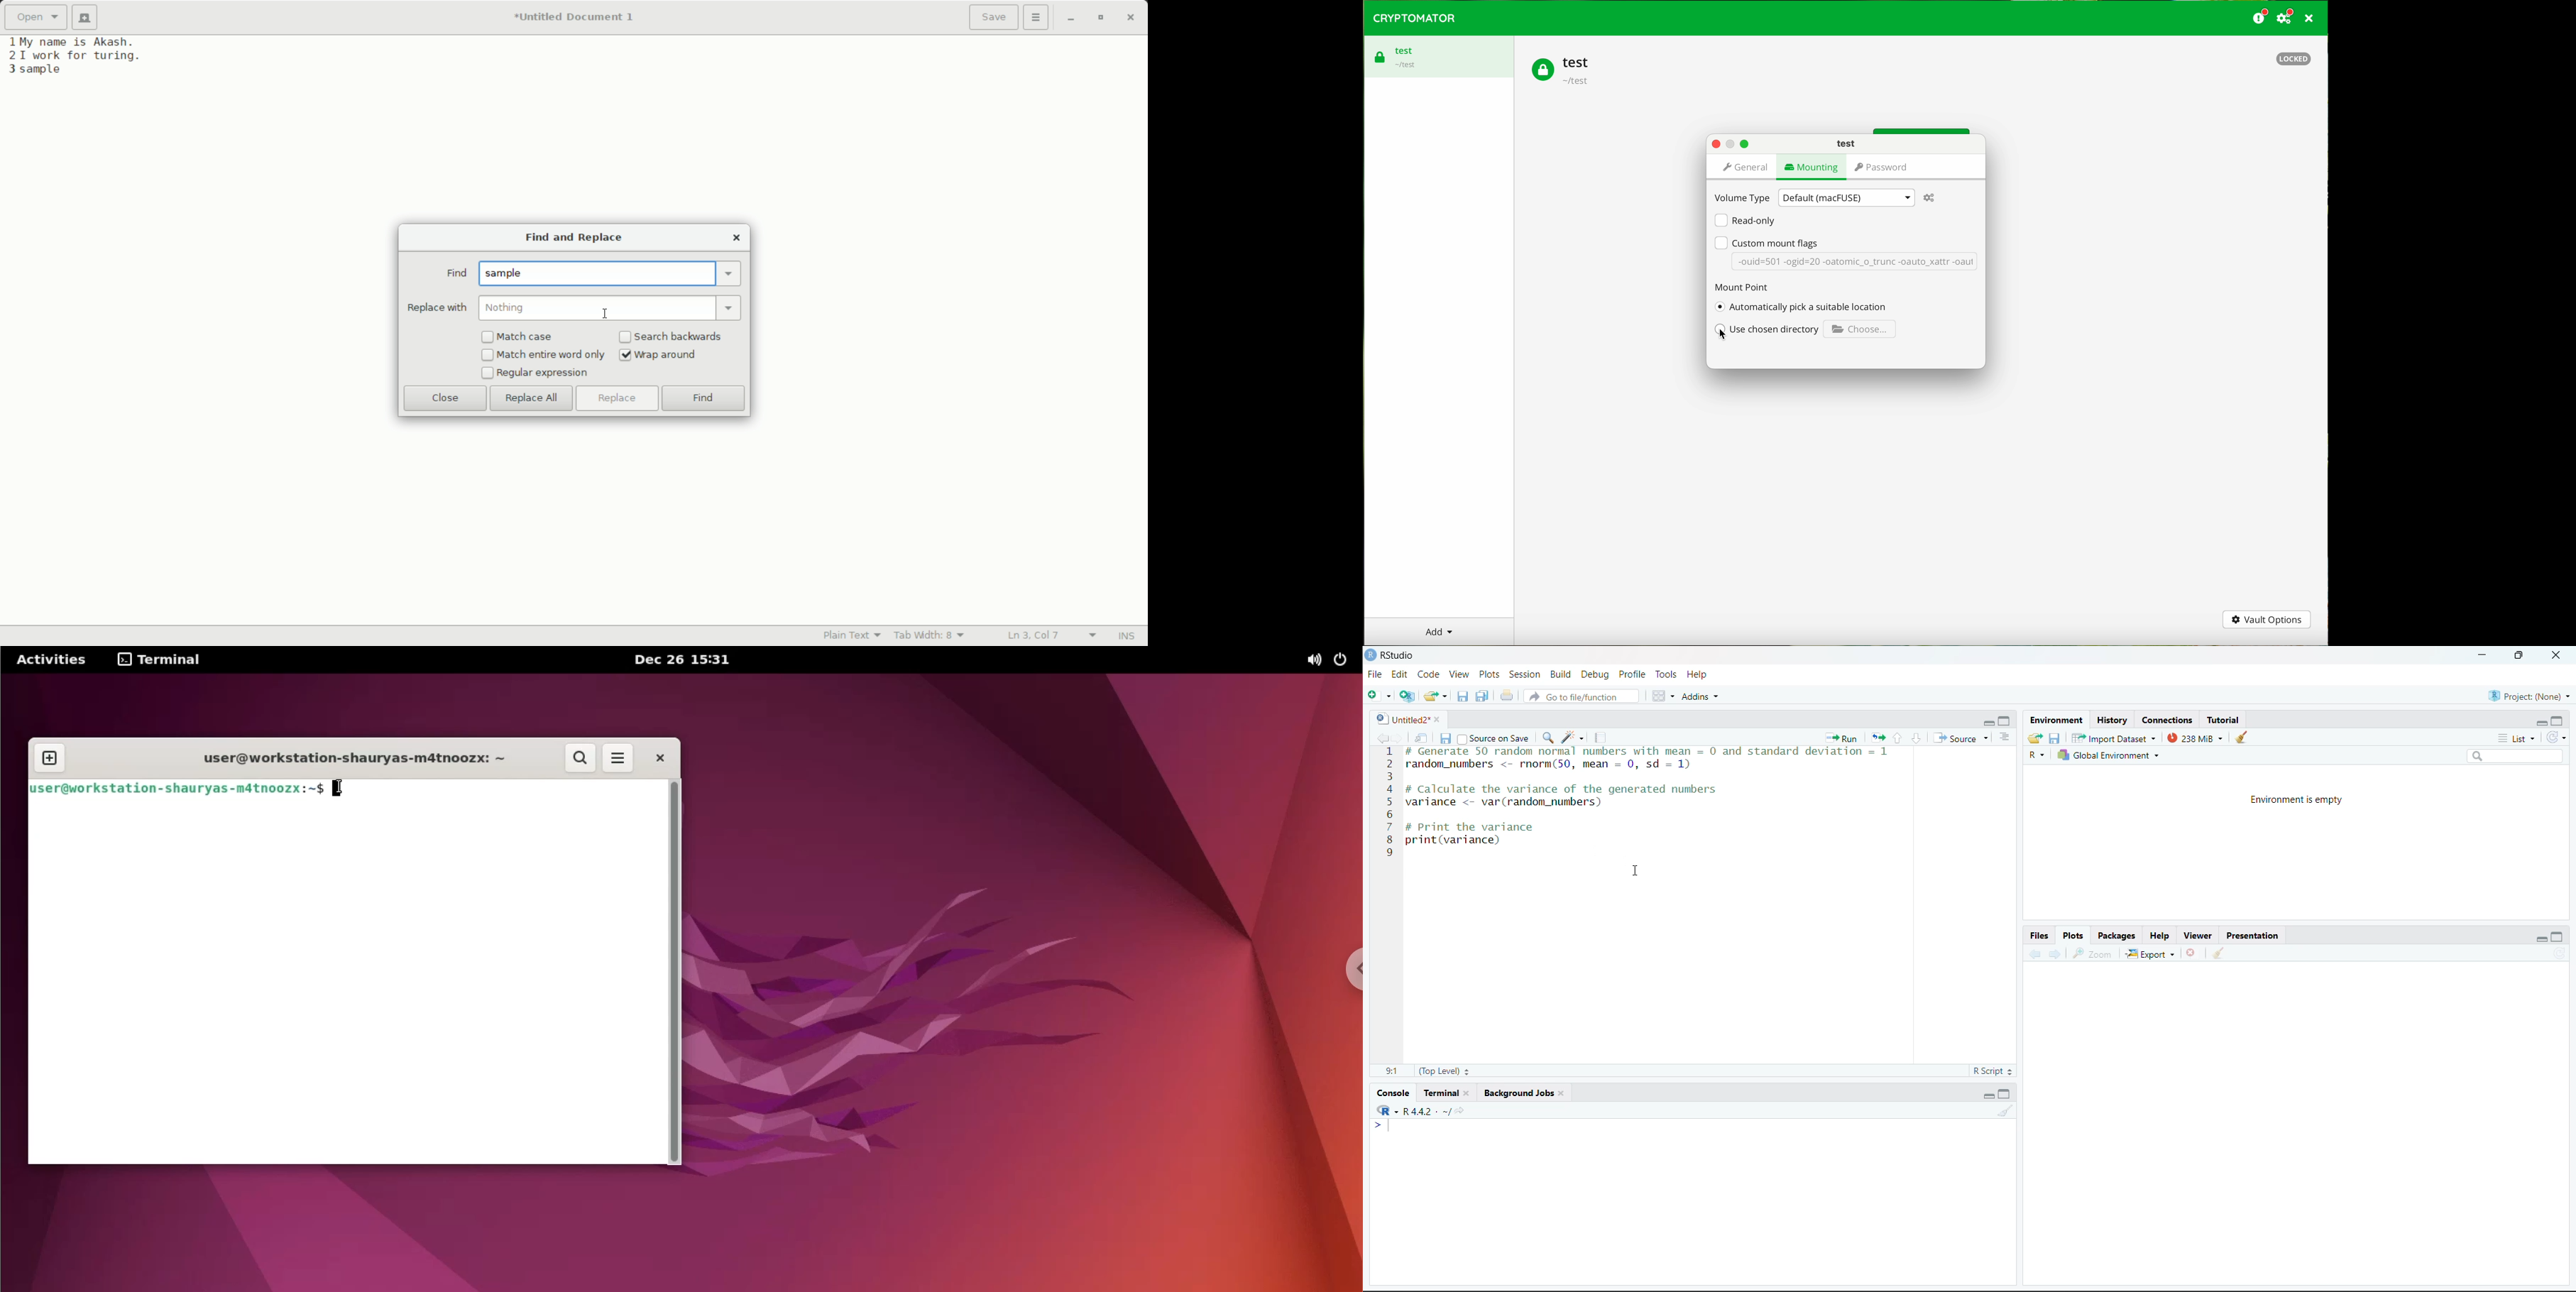 Image resolution: width=2576 pixels, height=1316 pixels. What do you see at coordinates (2483, 655) in the screenshot?
I see `minimize` at bounding box center [2483, 655].